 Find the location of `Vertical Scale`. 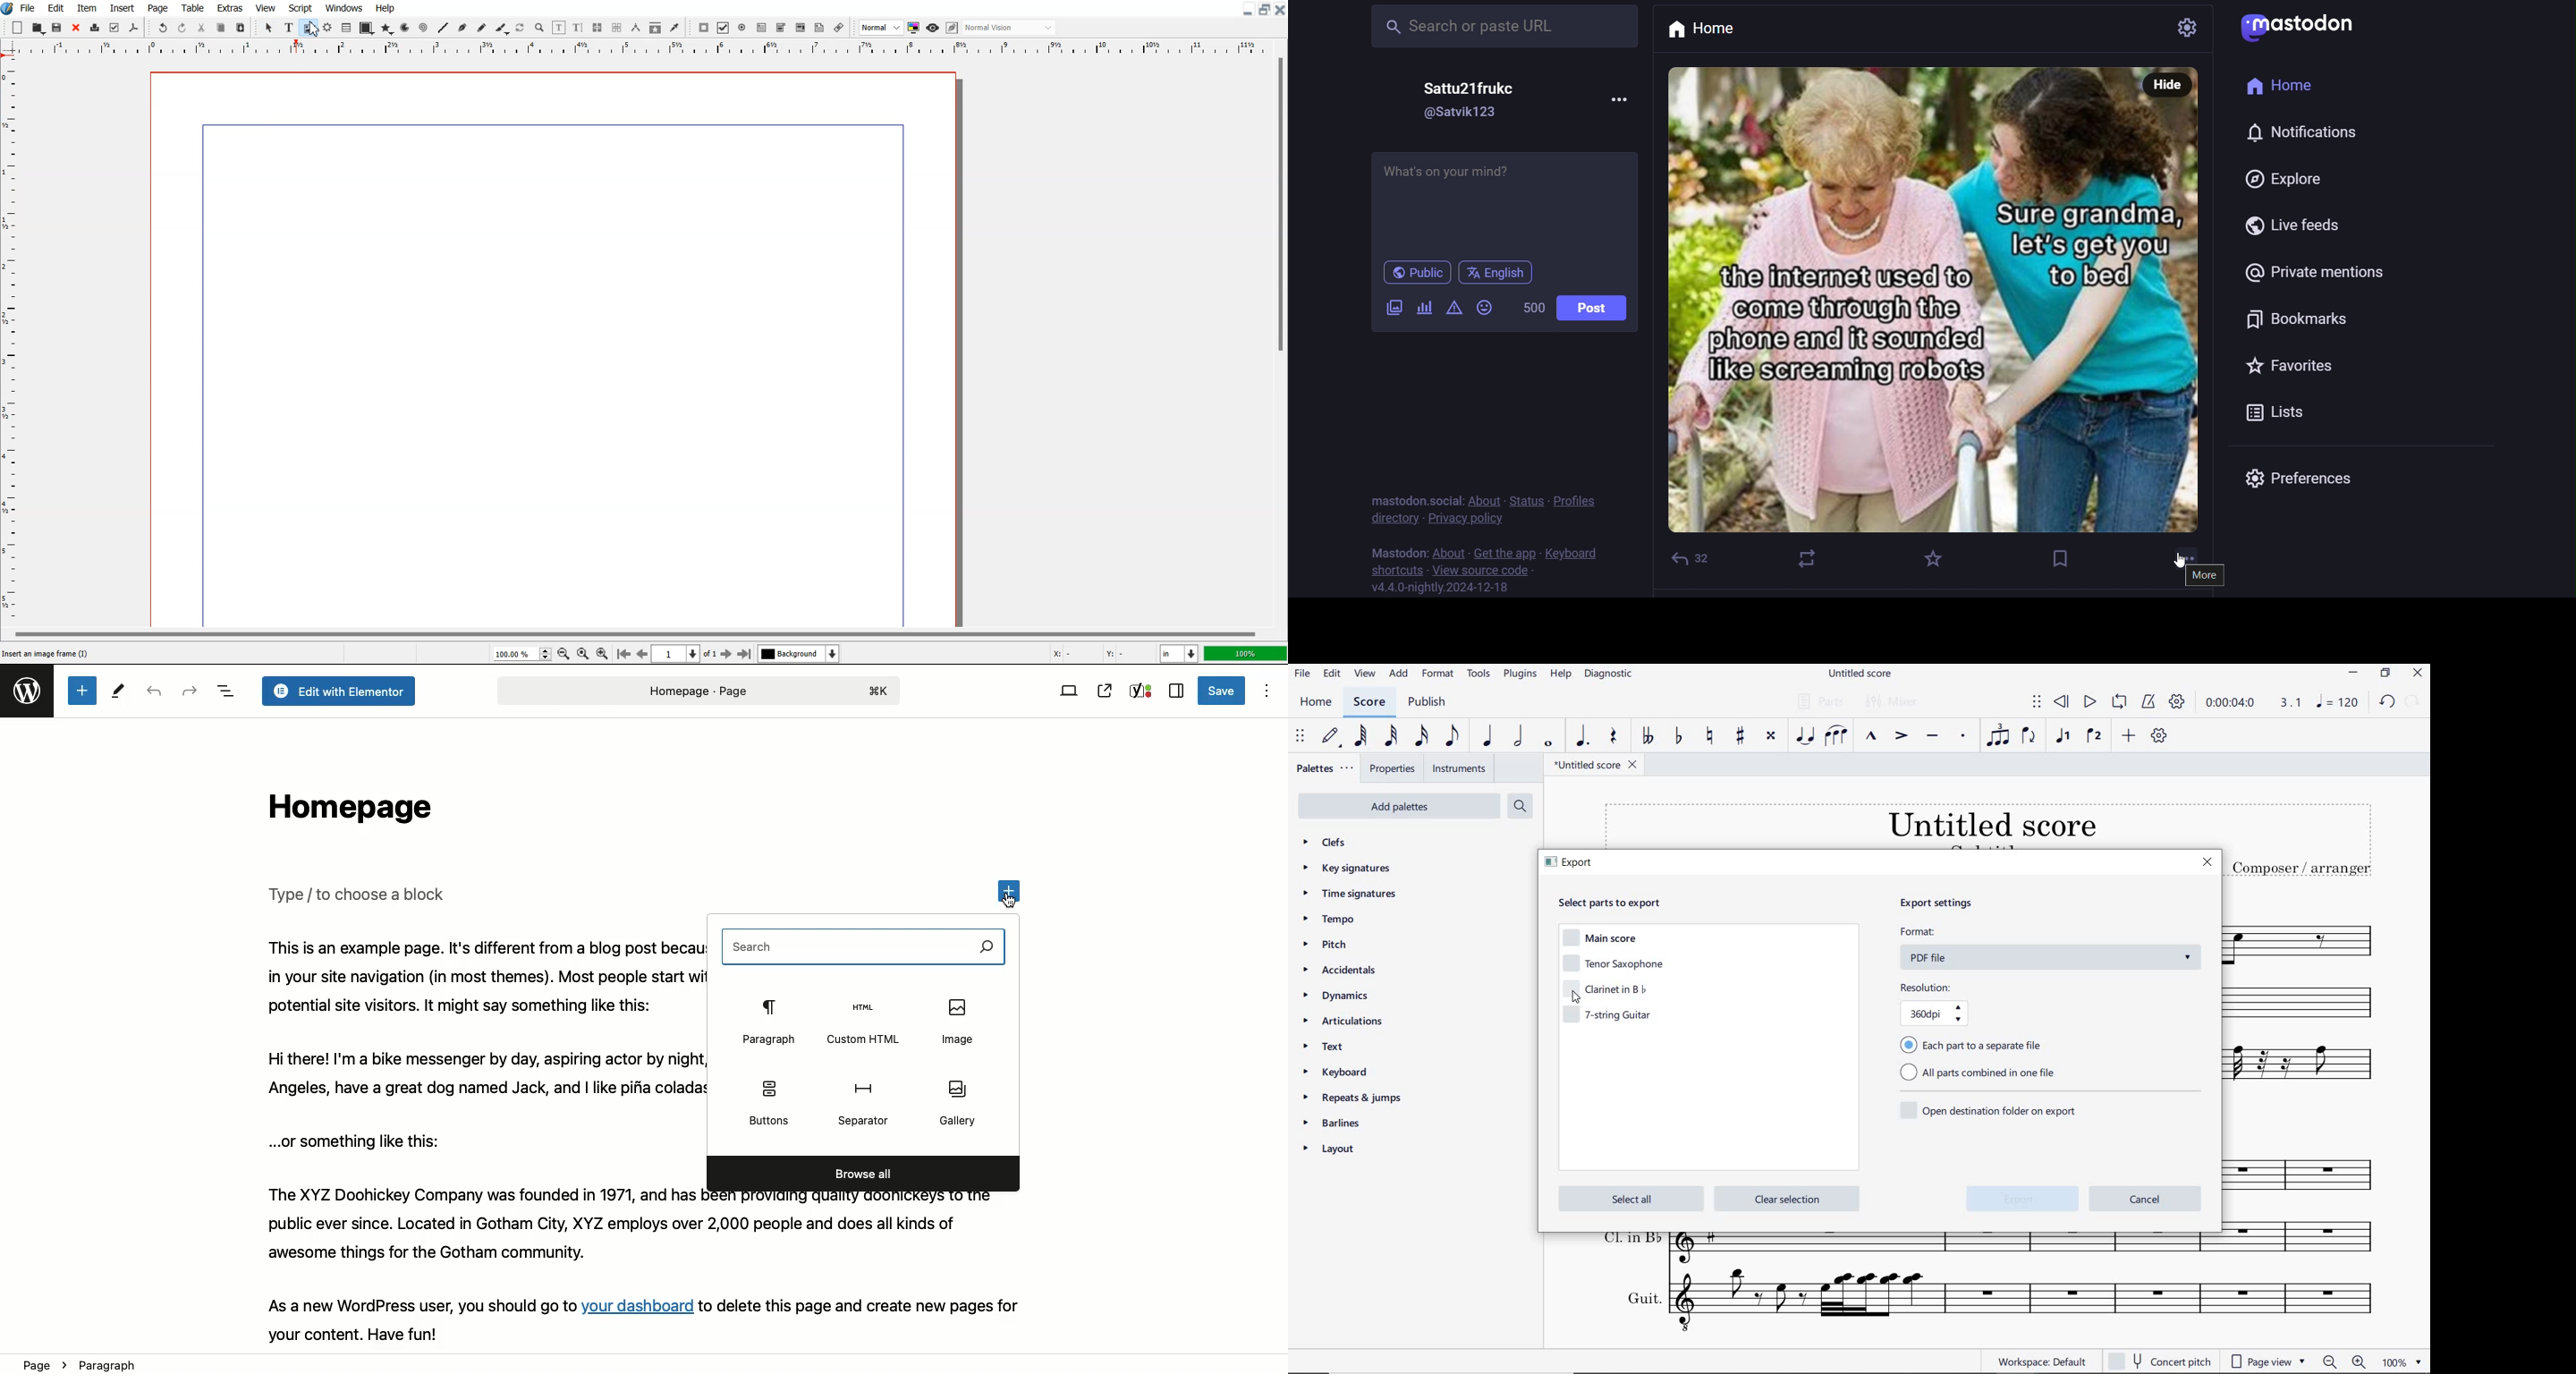

Vertical Scale is located at coordinates (644, 48).